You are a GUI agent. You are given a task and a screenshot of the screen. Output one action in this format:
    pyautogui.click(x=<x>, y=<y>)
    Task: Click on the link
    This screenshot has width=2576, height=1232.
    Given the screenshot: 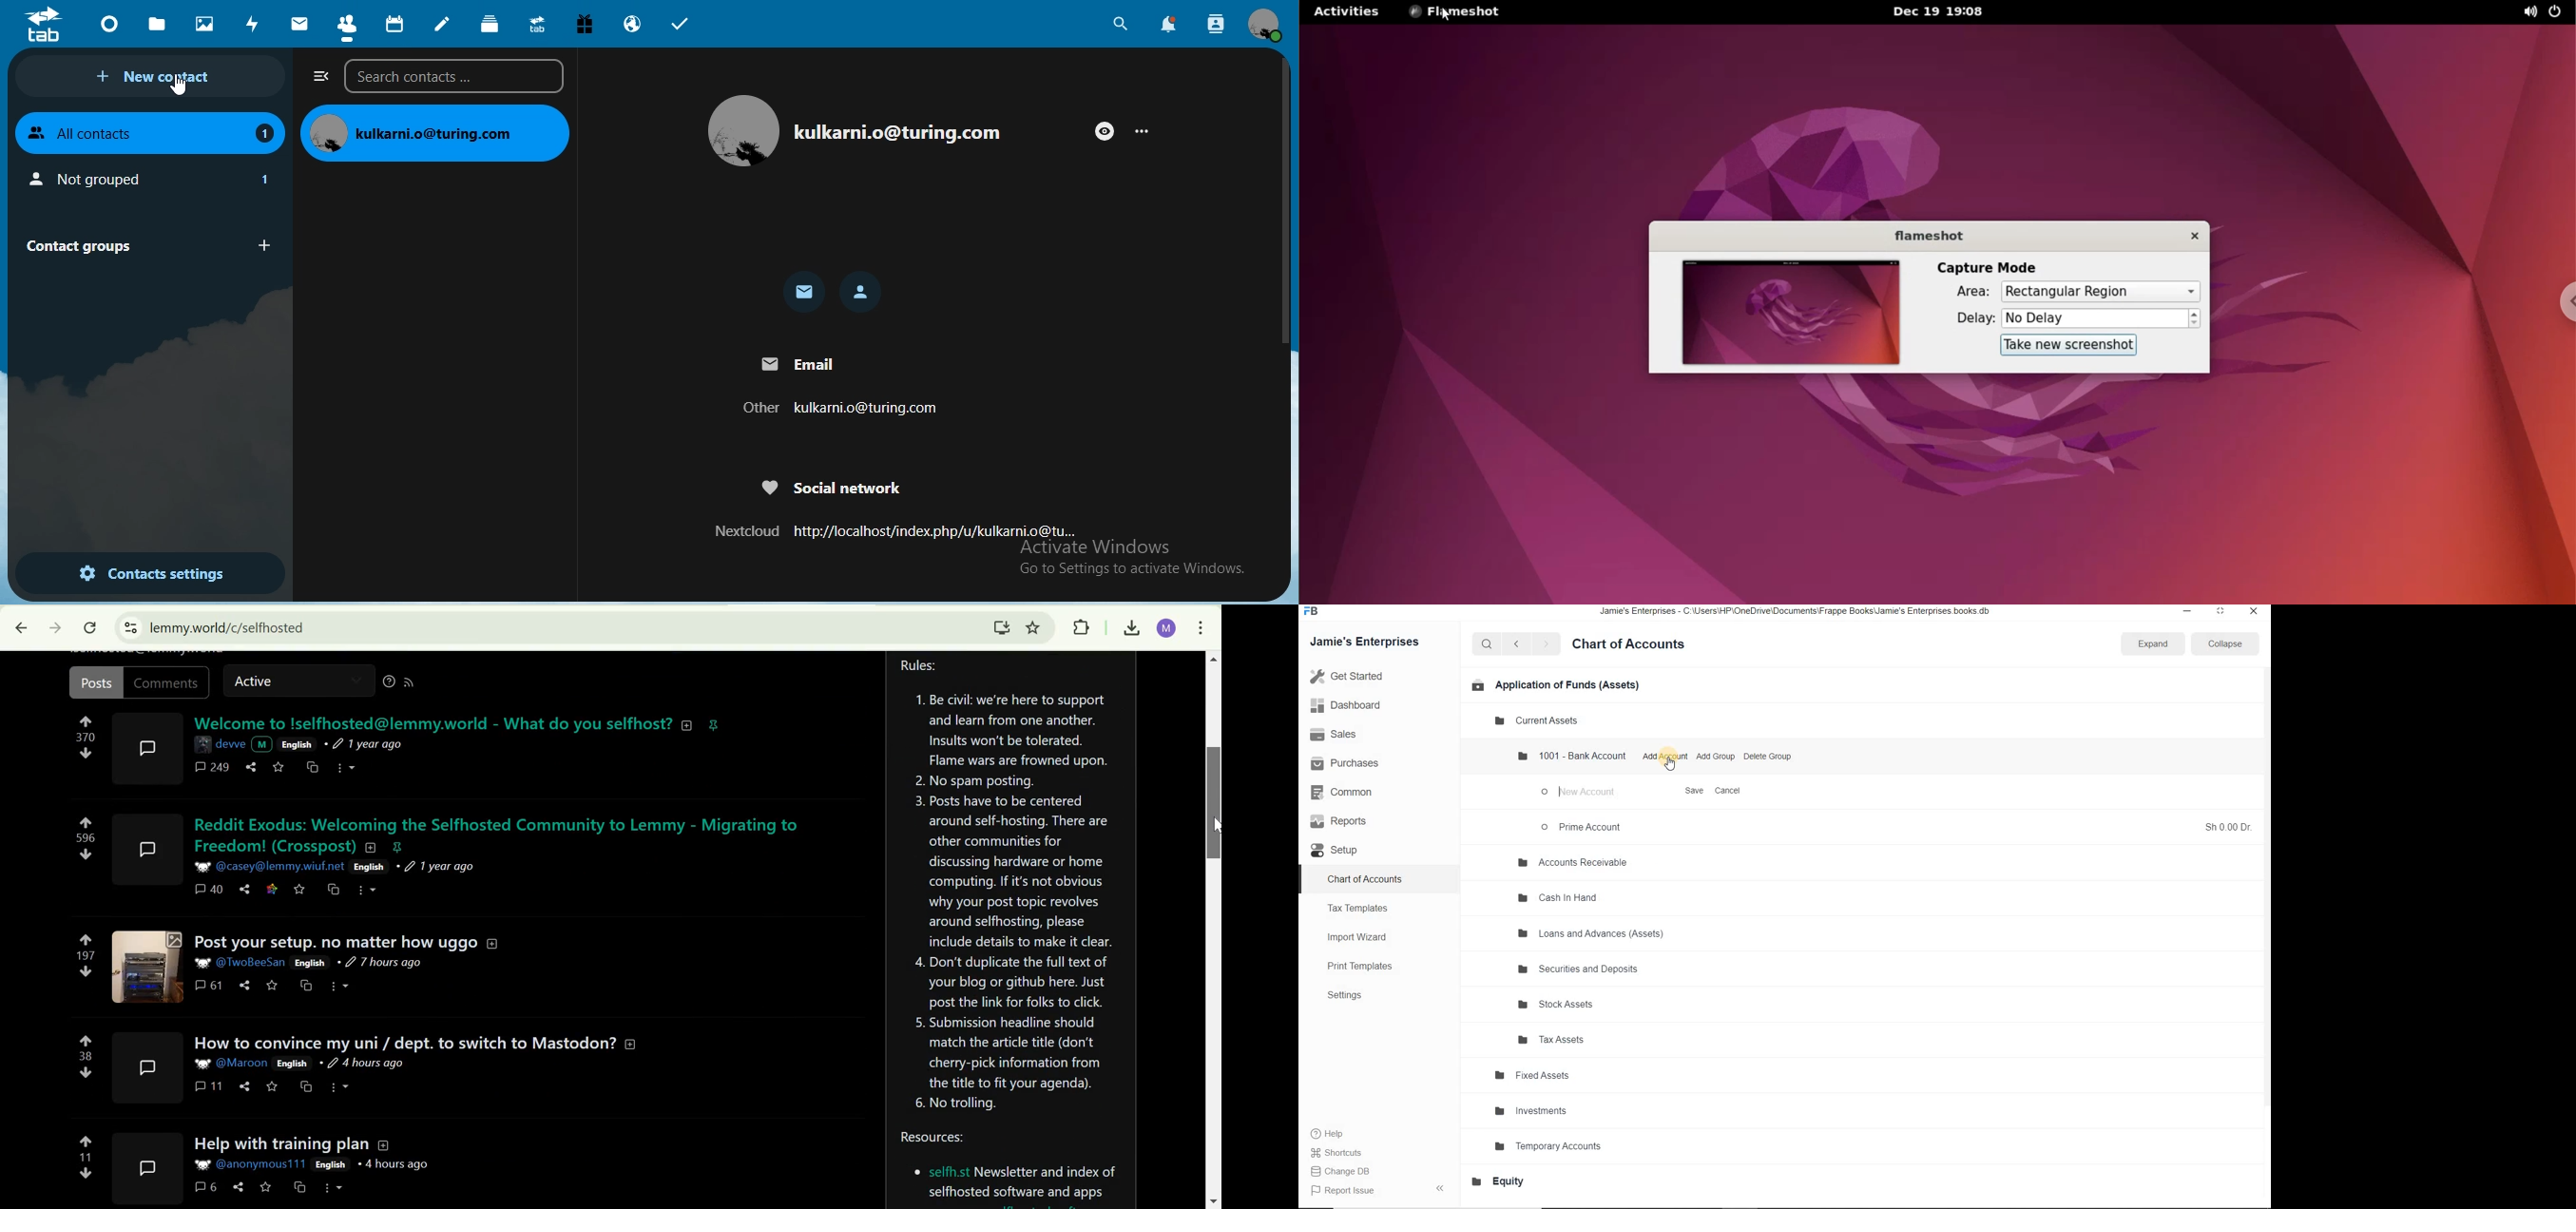 What is the action you would take?
    pyautogui.click(x=273, y=888)
    